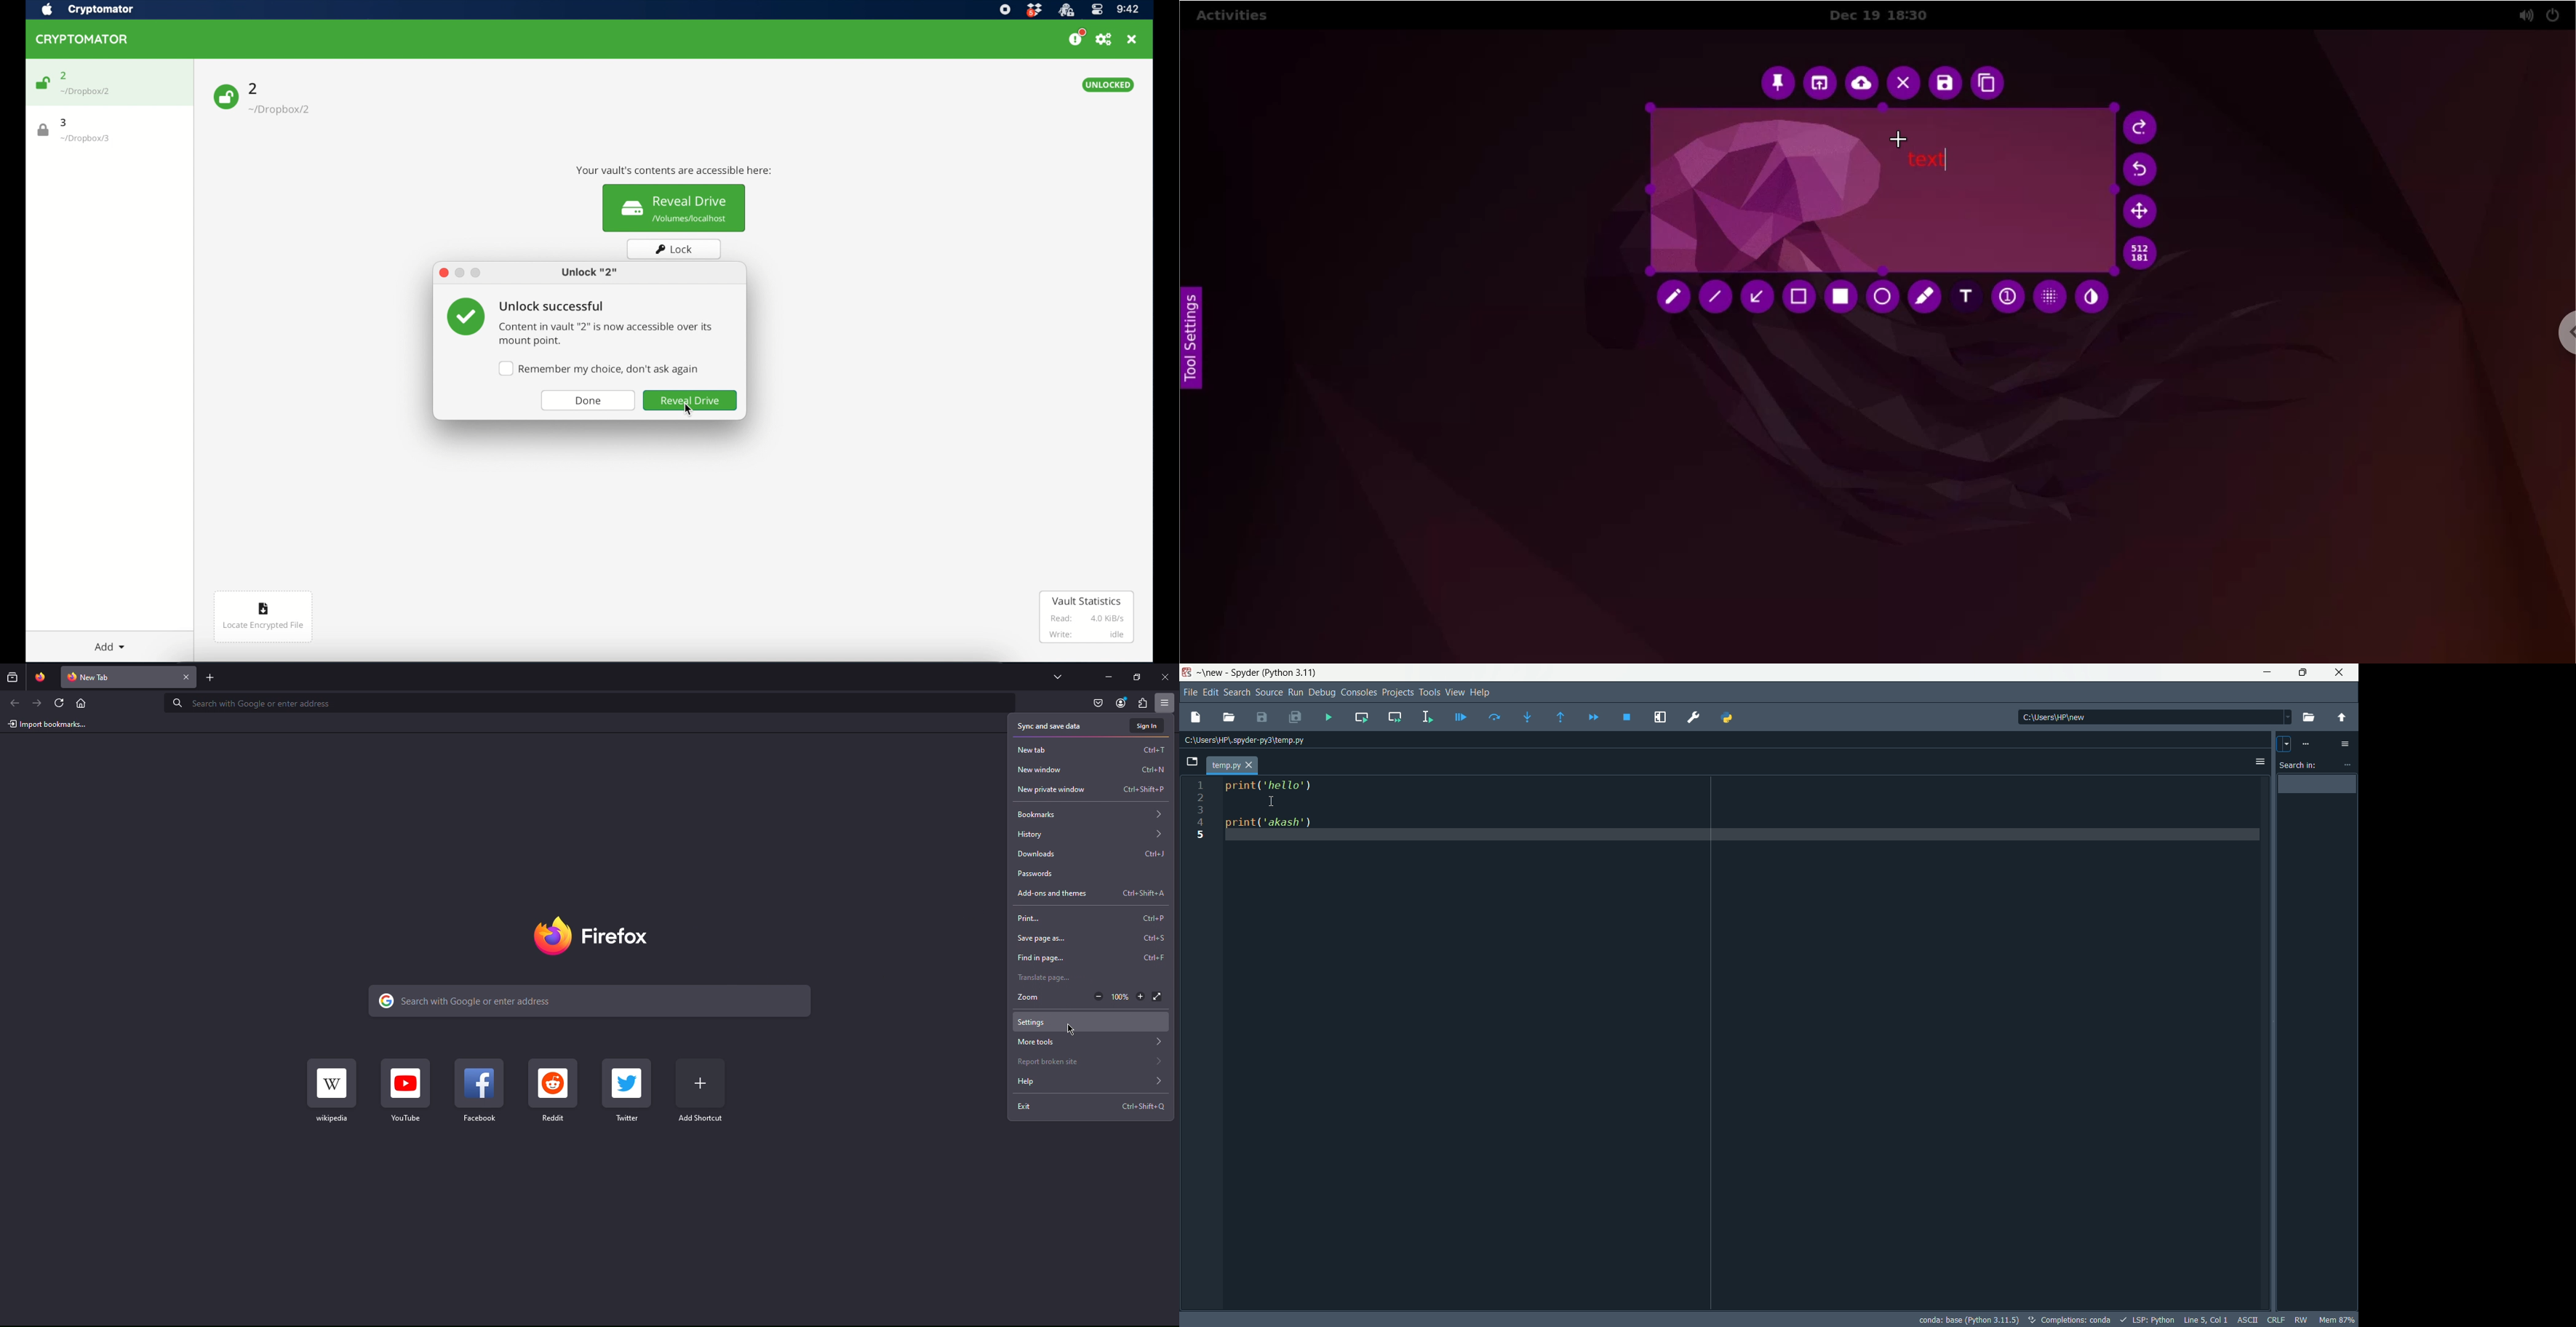 This screenshot has width=2576, height=1344. Describe the element at coordinates (2249, 1320) in the screenshot. I see `file encoding` at that location.